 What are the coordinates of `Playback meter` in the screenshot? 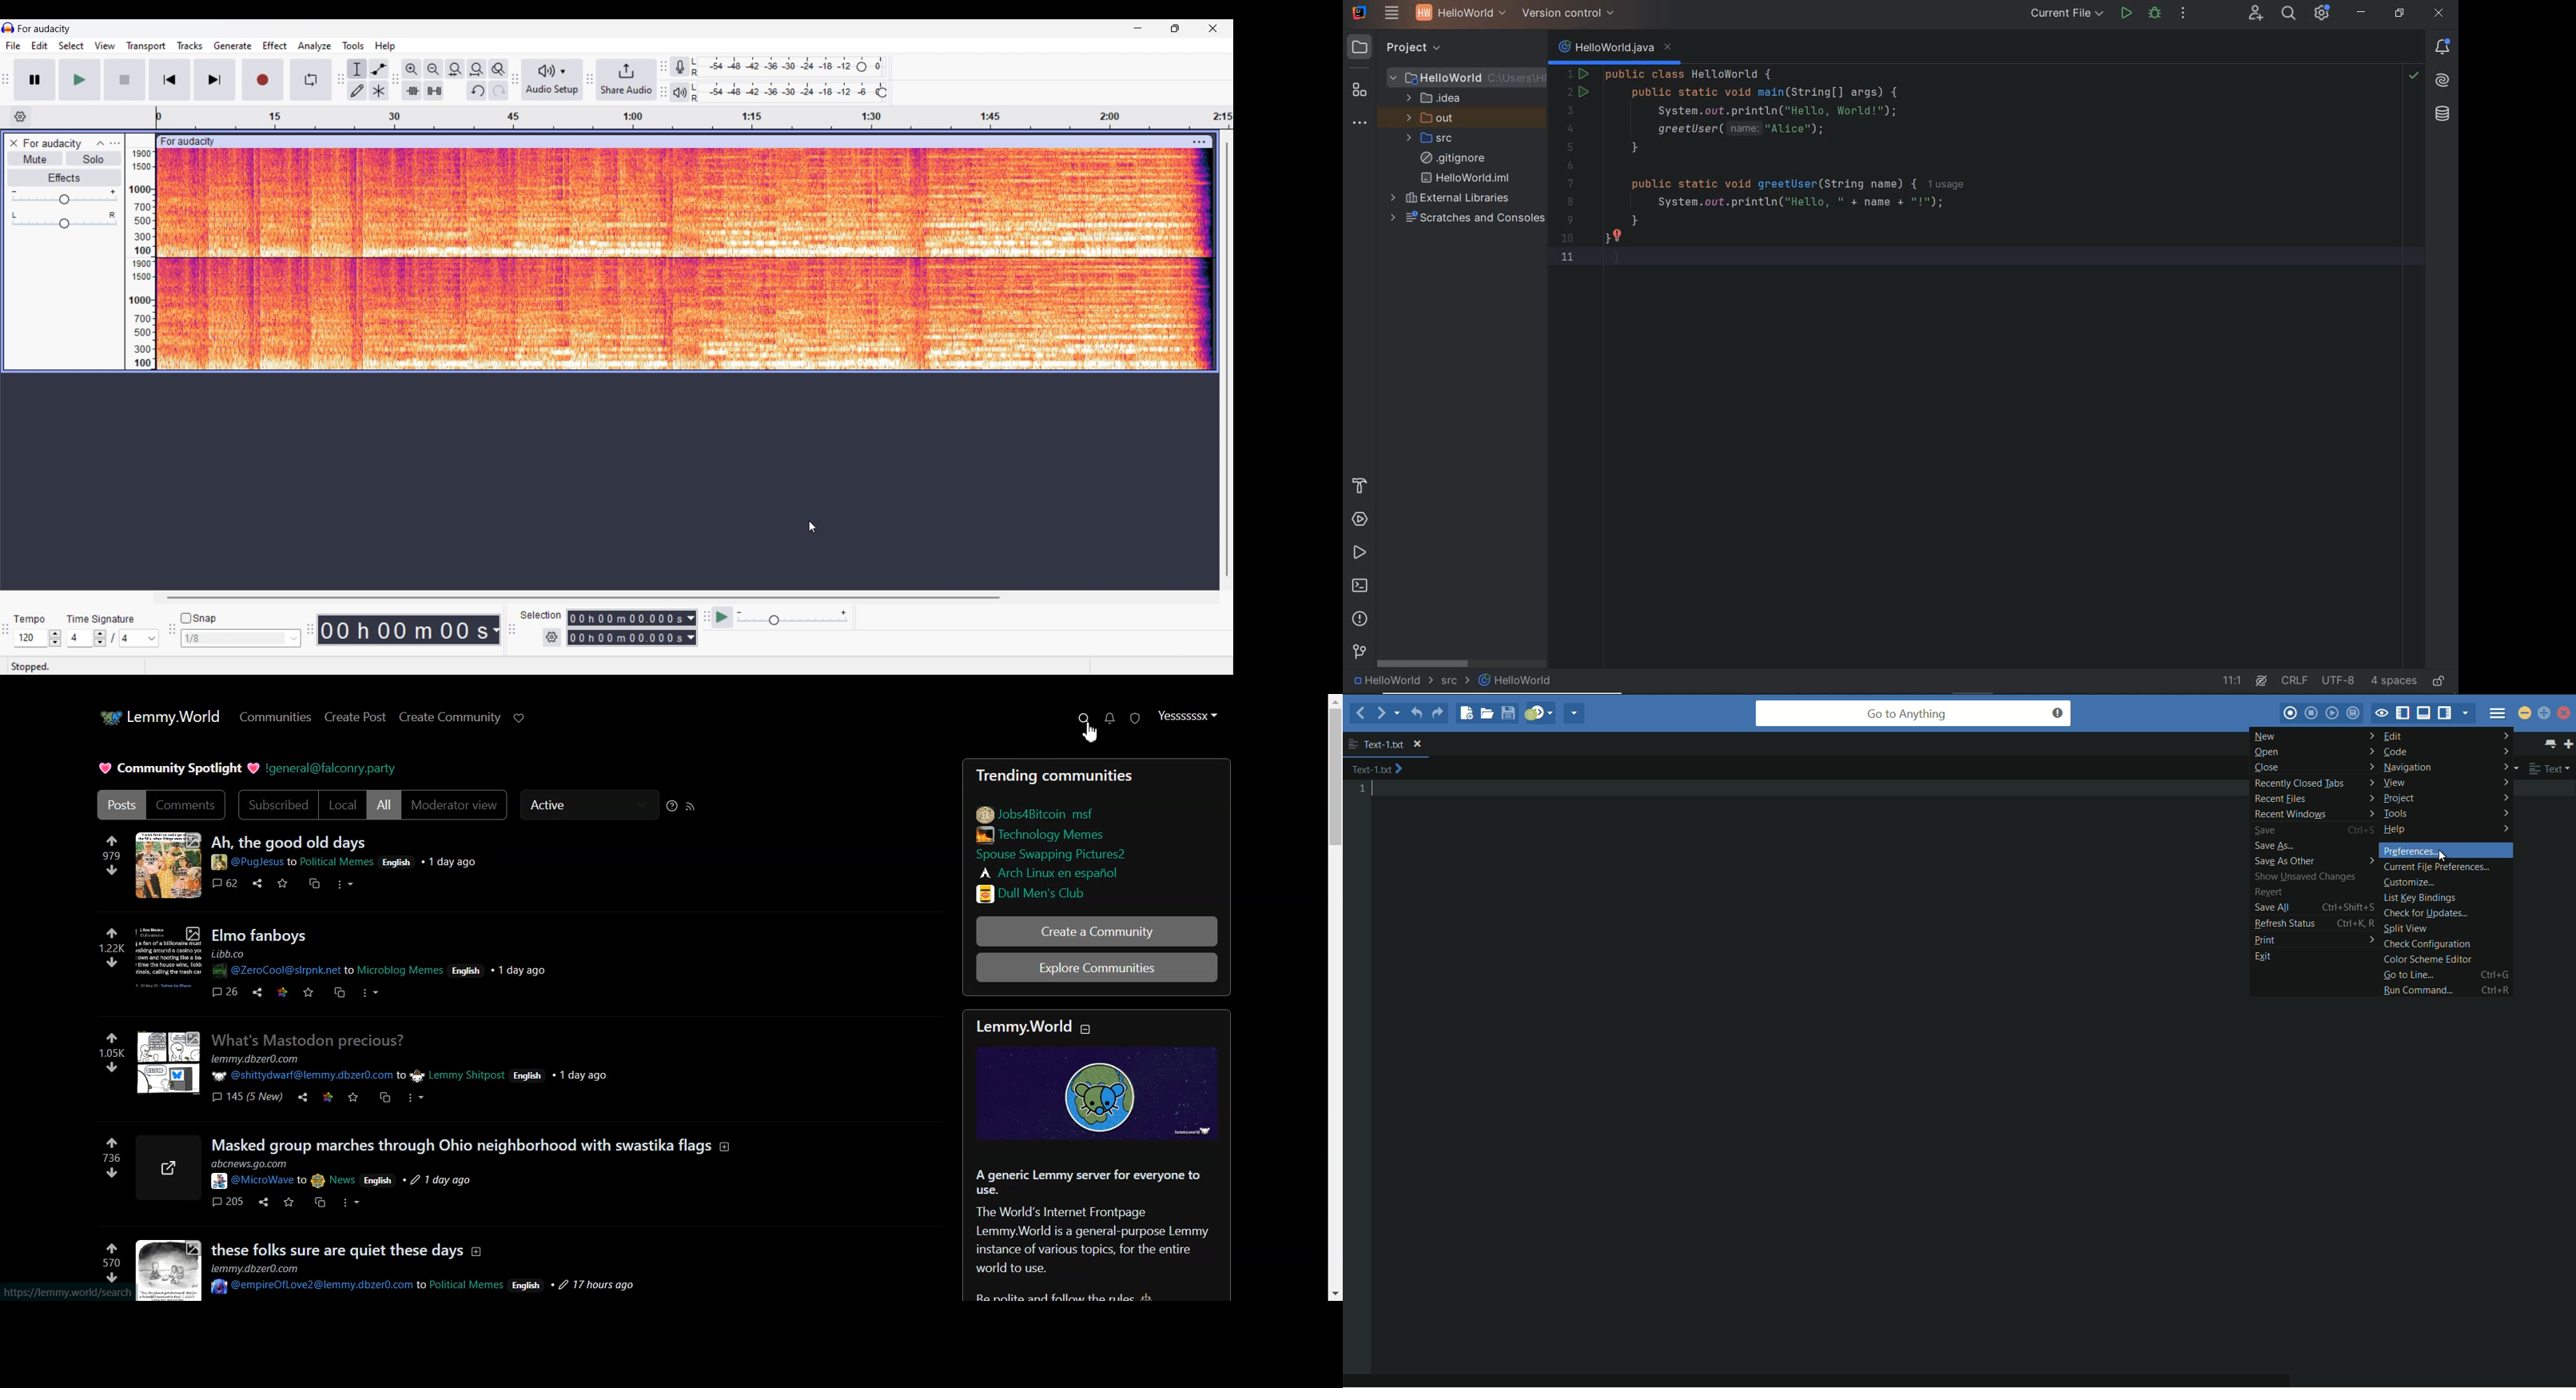 It's located at (680, 92).